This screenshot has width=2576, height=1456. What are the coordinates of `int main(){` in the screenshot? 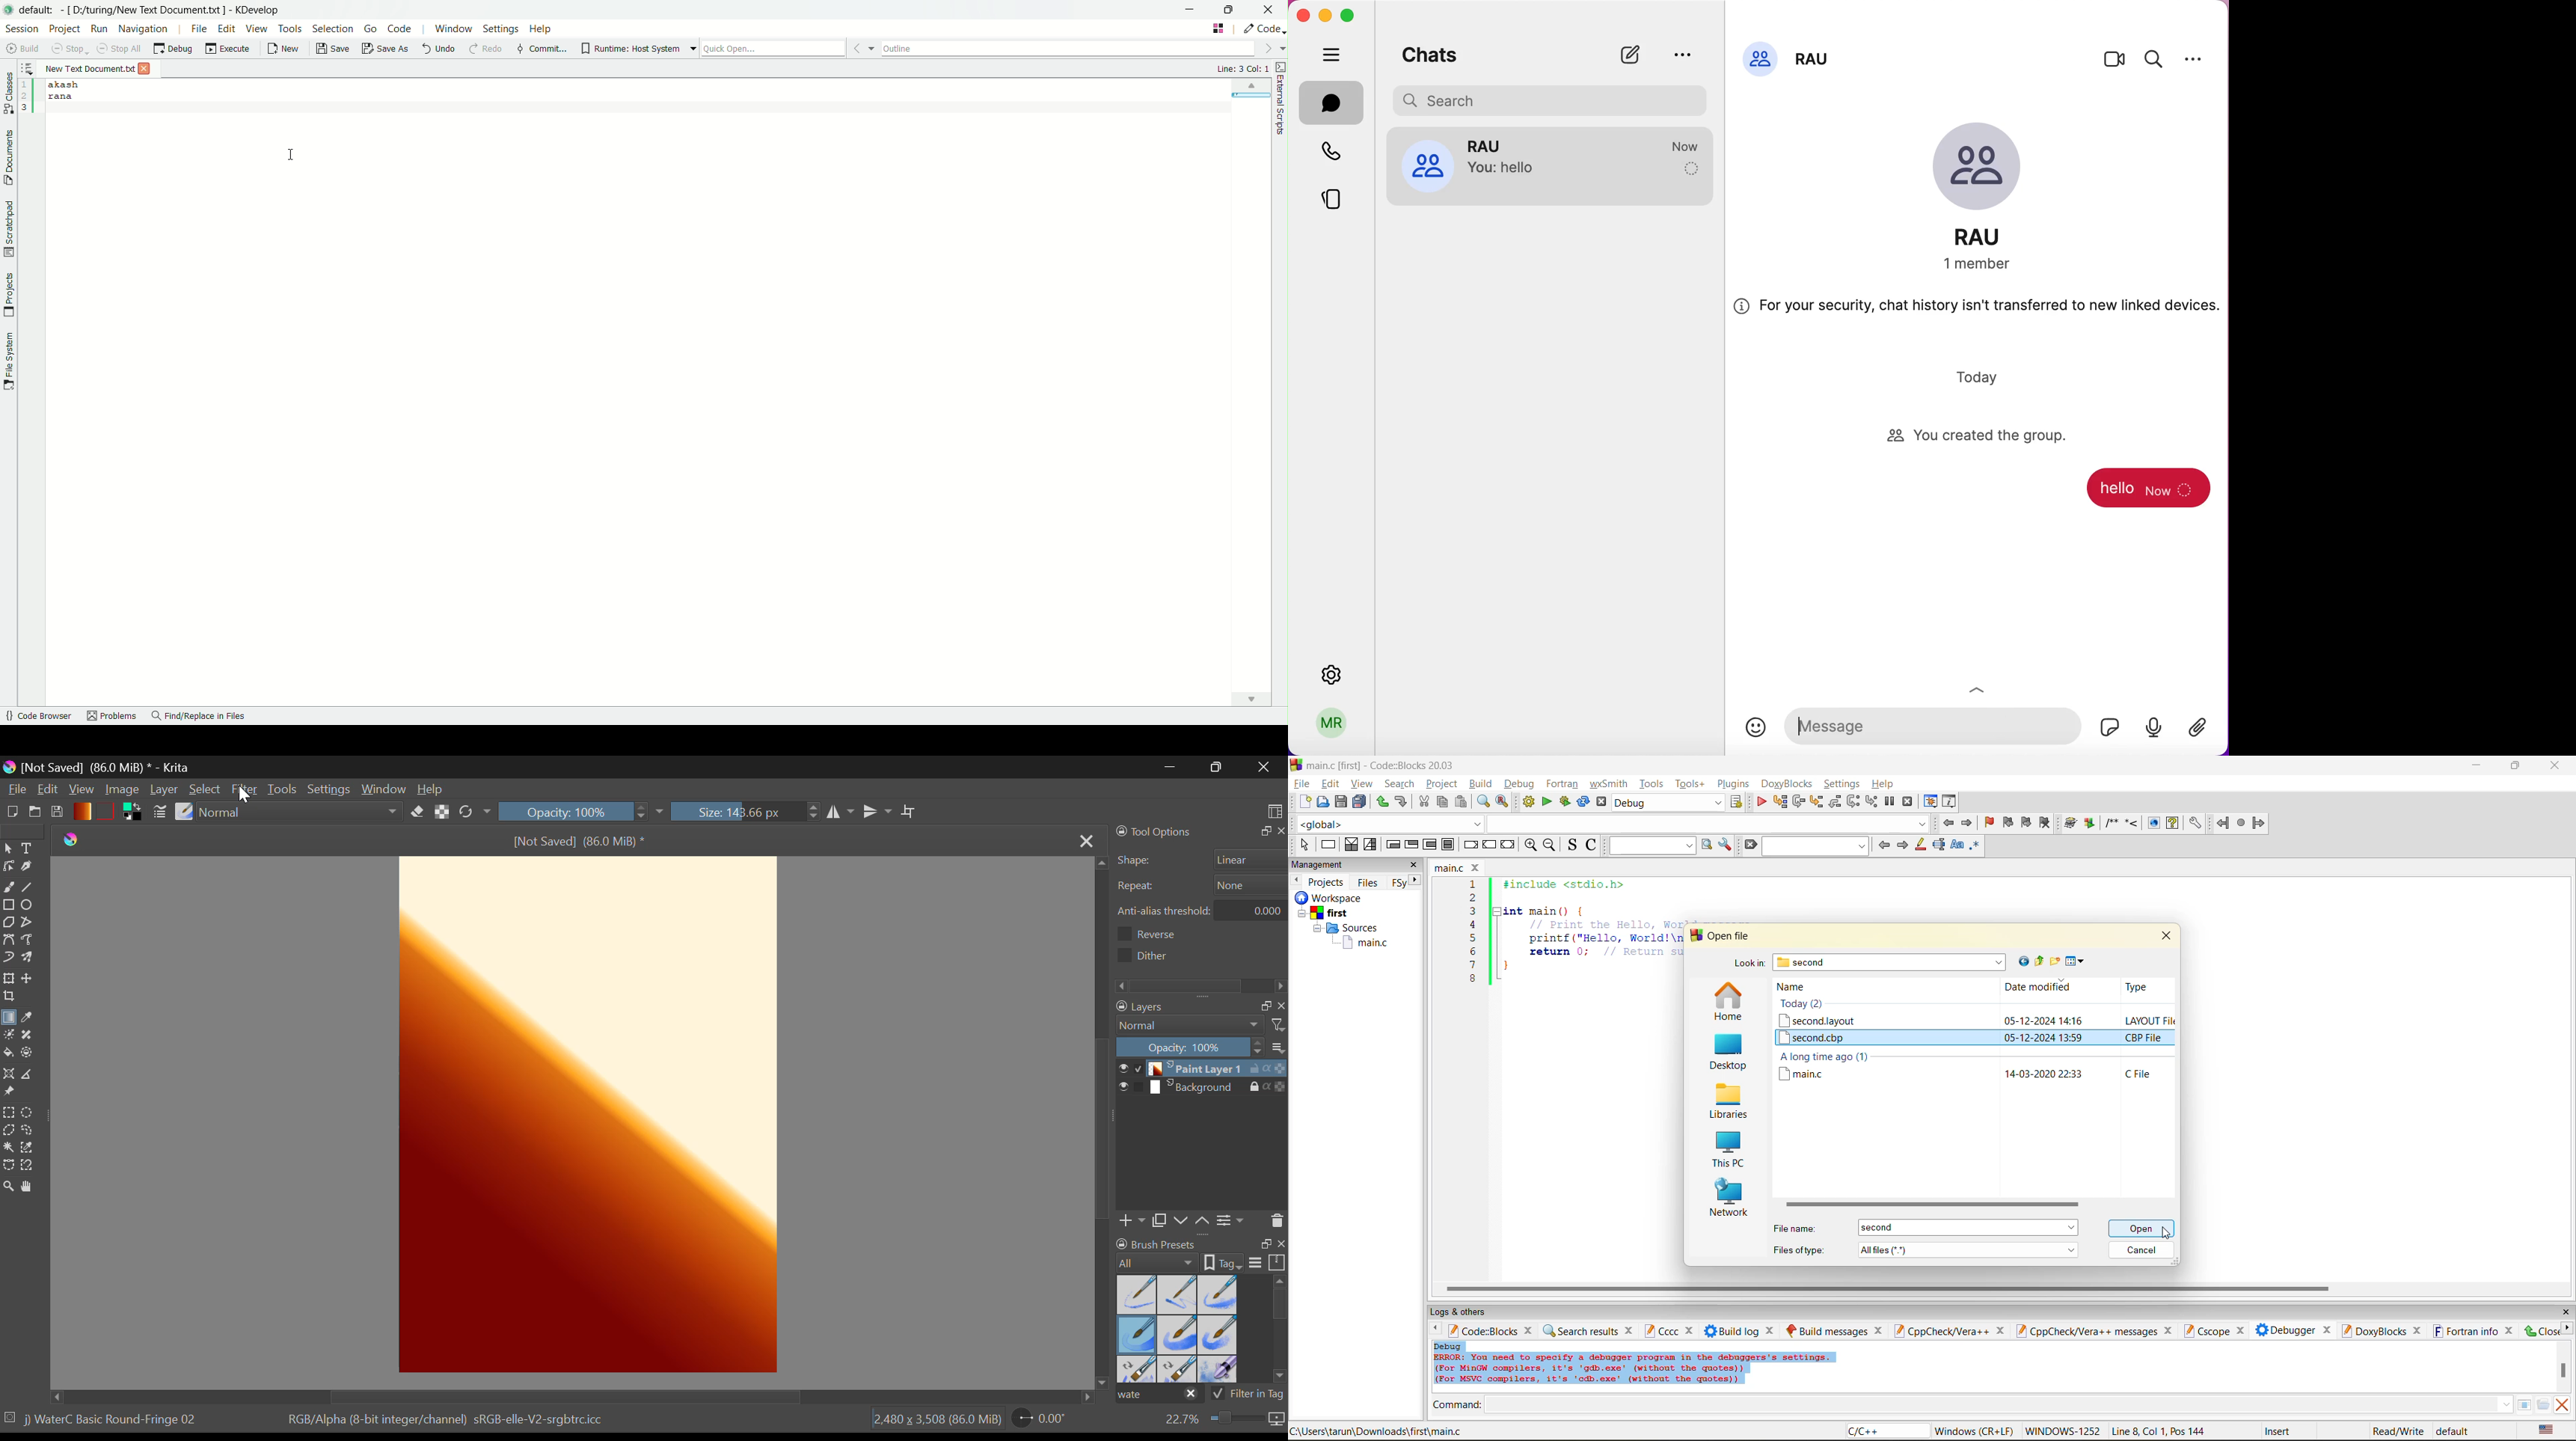 It's located at (1554, 911).